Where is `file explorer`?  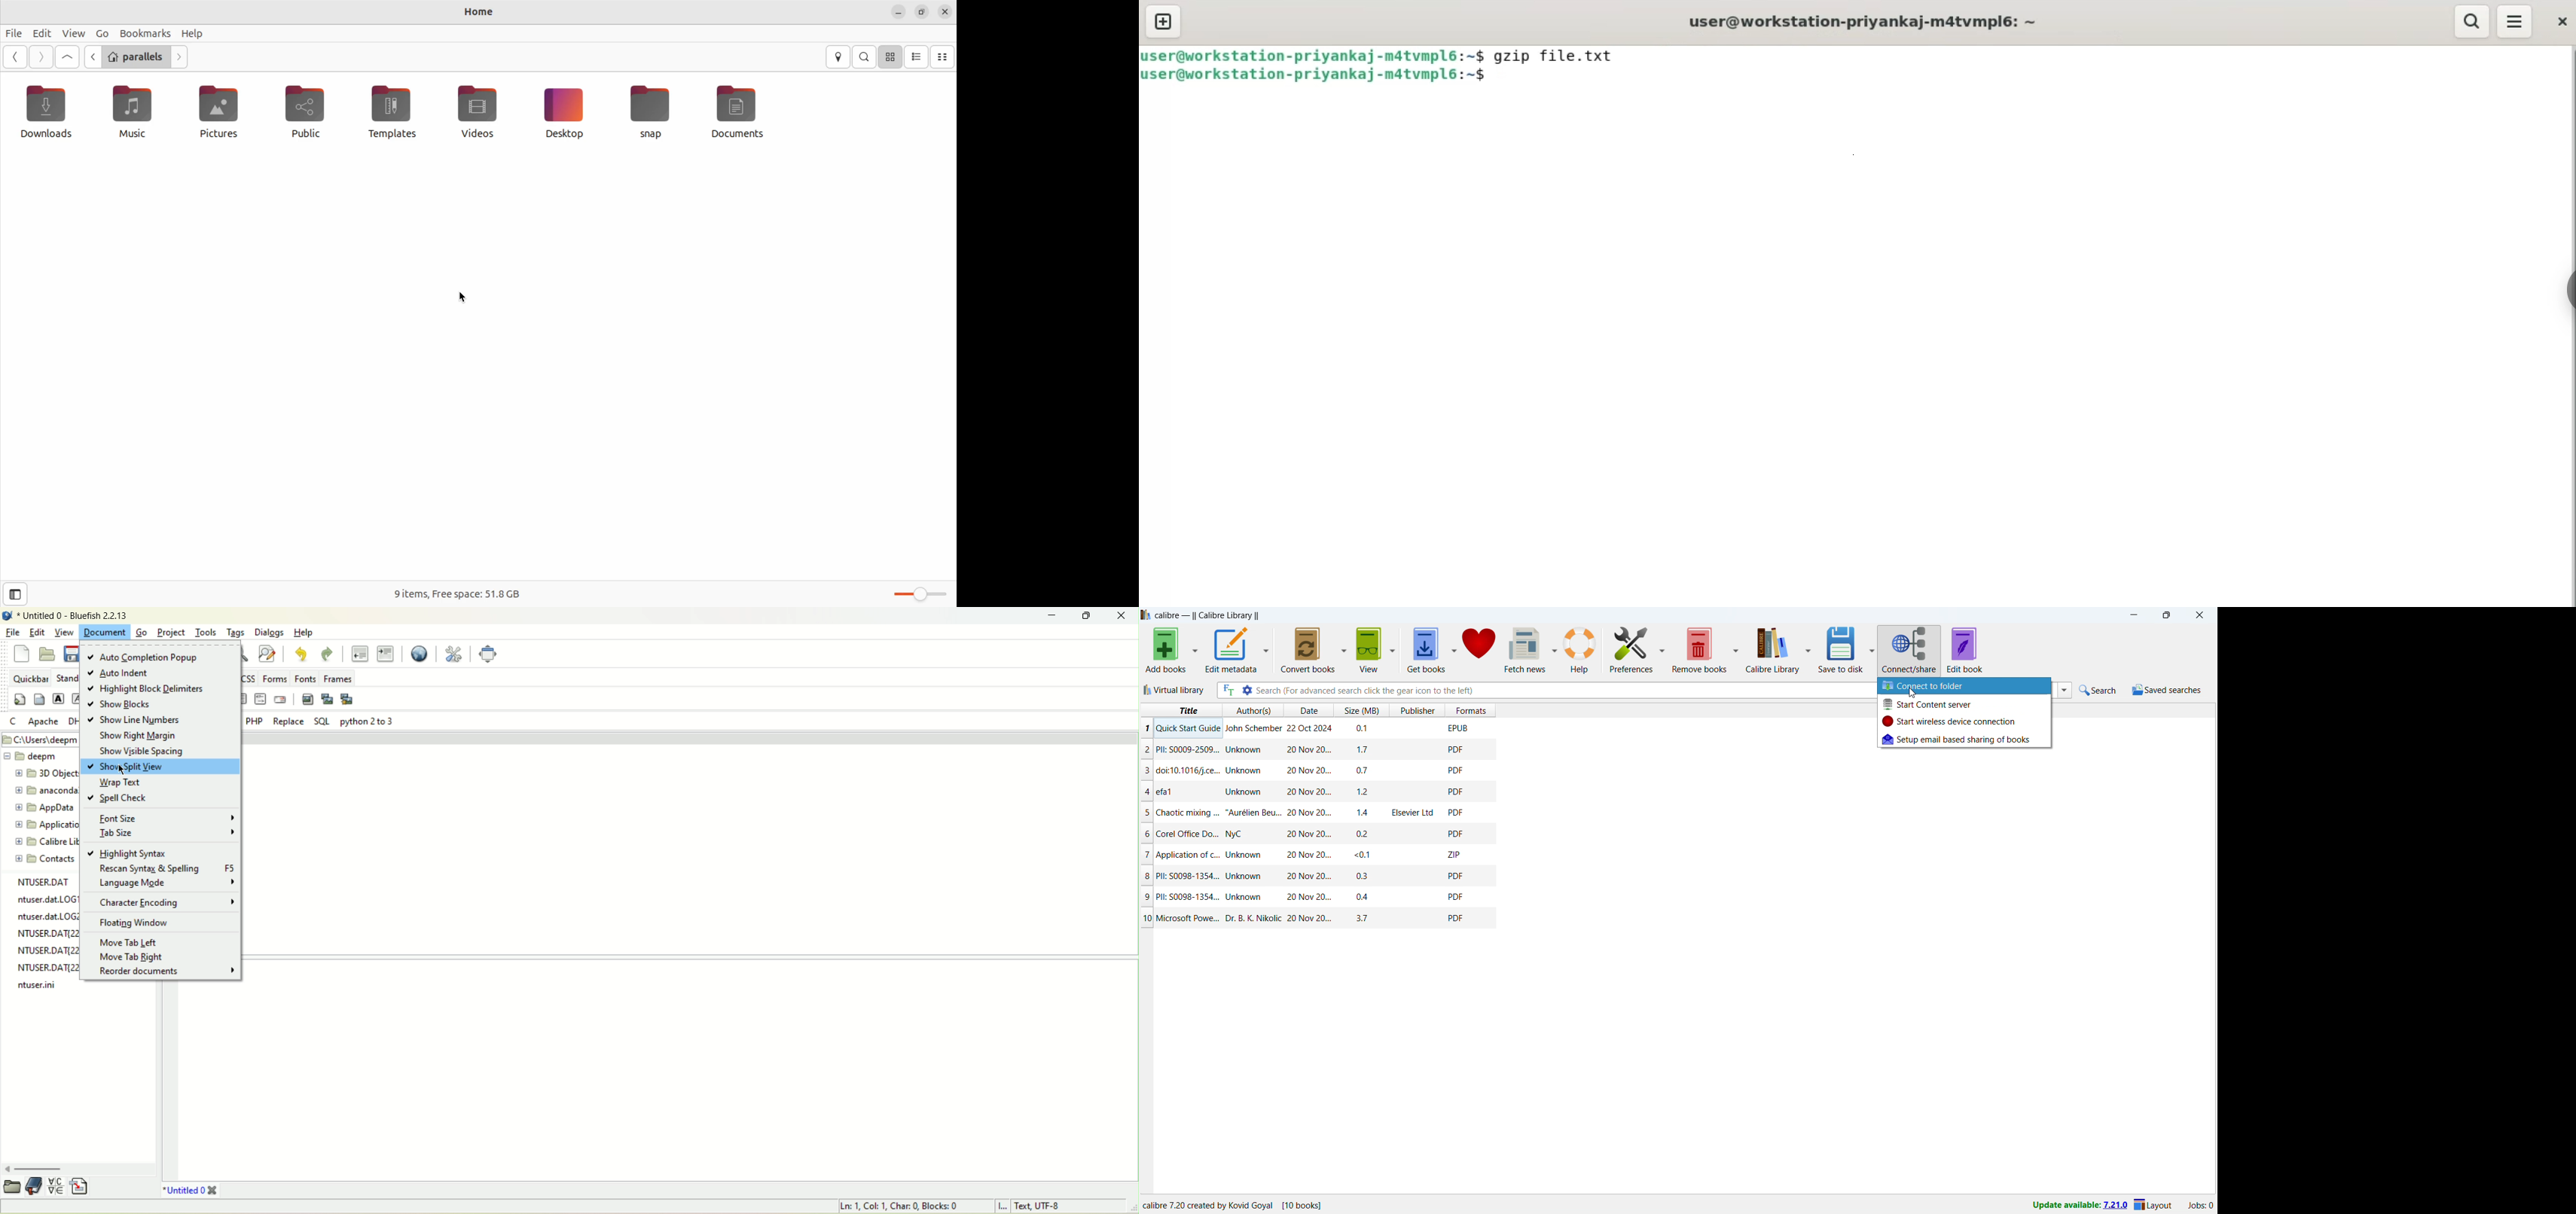
file explorer is located at coordinates (12, 1186).